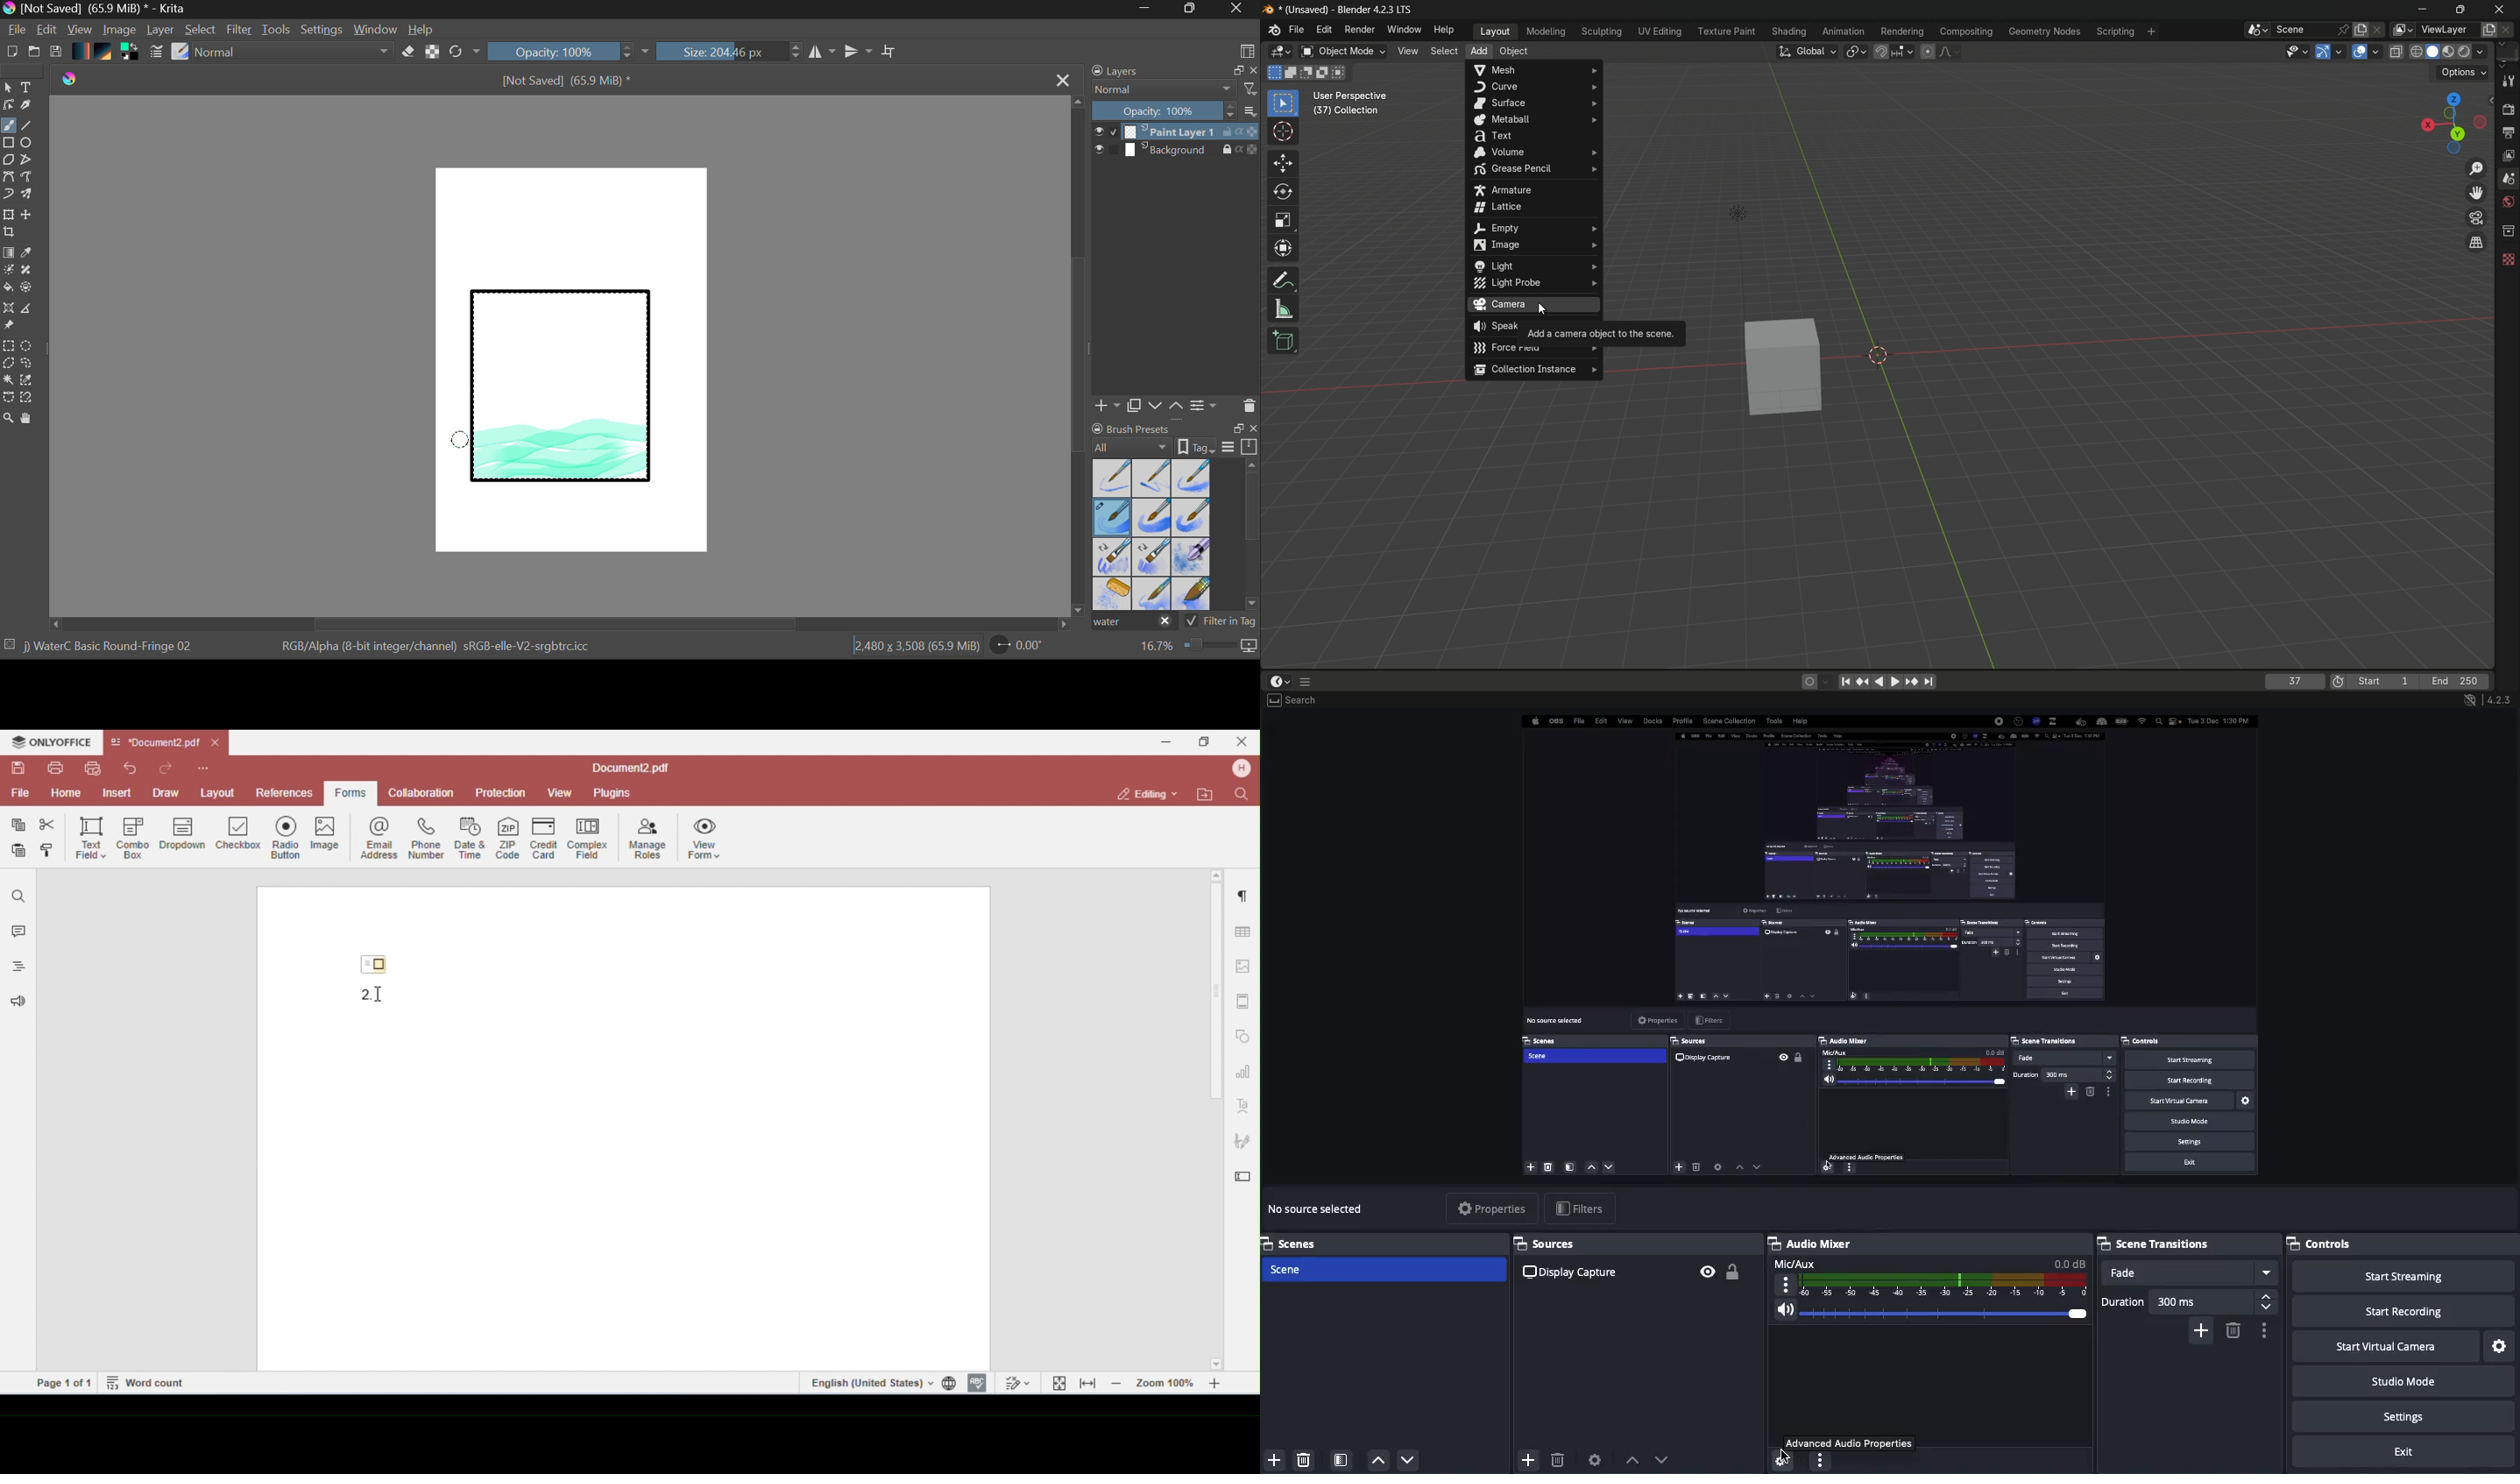 This screenshot has height=1484, width=2520. I want to click on Water C - Special Splats, so click(1113, 594).